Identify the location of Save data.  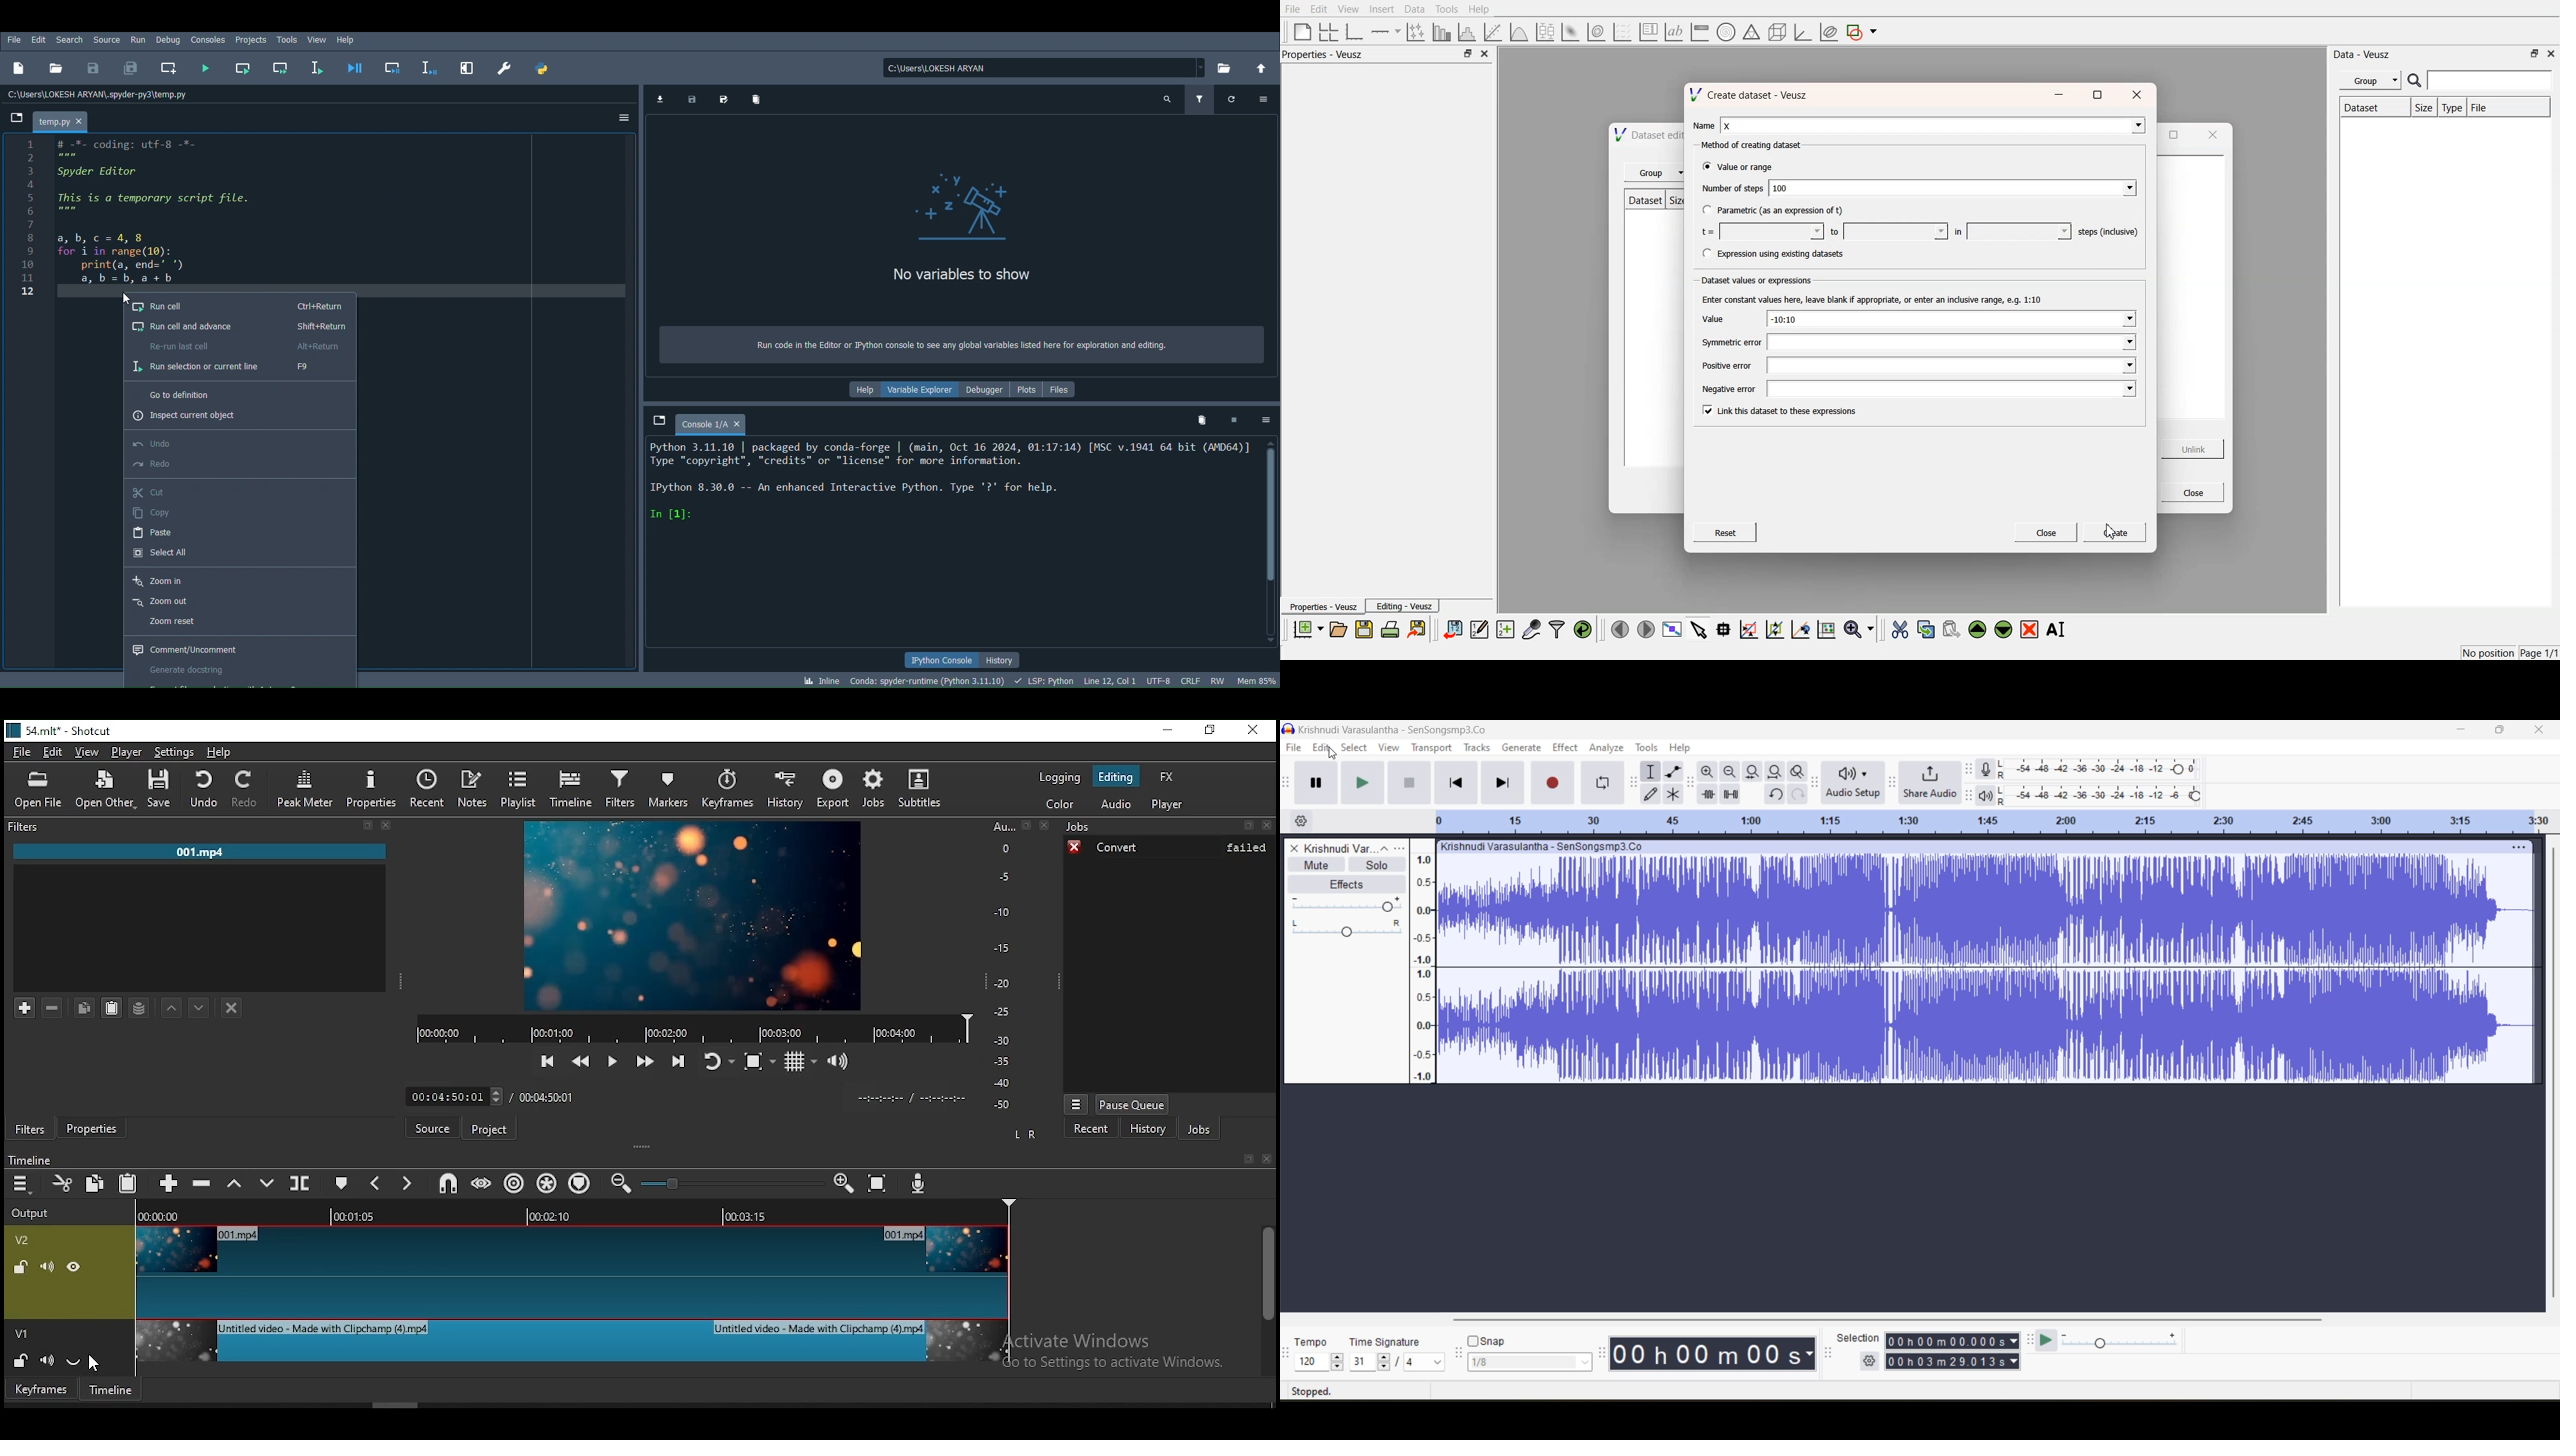
(689, 99).